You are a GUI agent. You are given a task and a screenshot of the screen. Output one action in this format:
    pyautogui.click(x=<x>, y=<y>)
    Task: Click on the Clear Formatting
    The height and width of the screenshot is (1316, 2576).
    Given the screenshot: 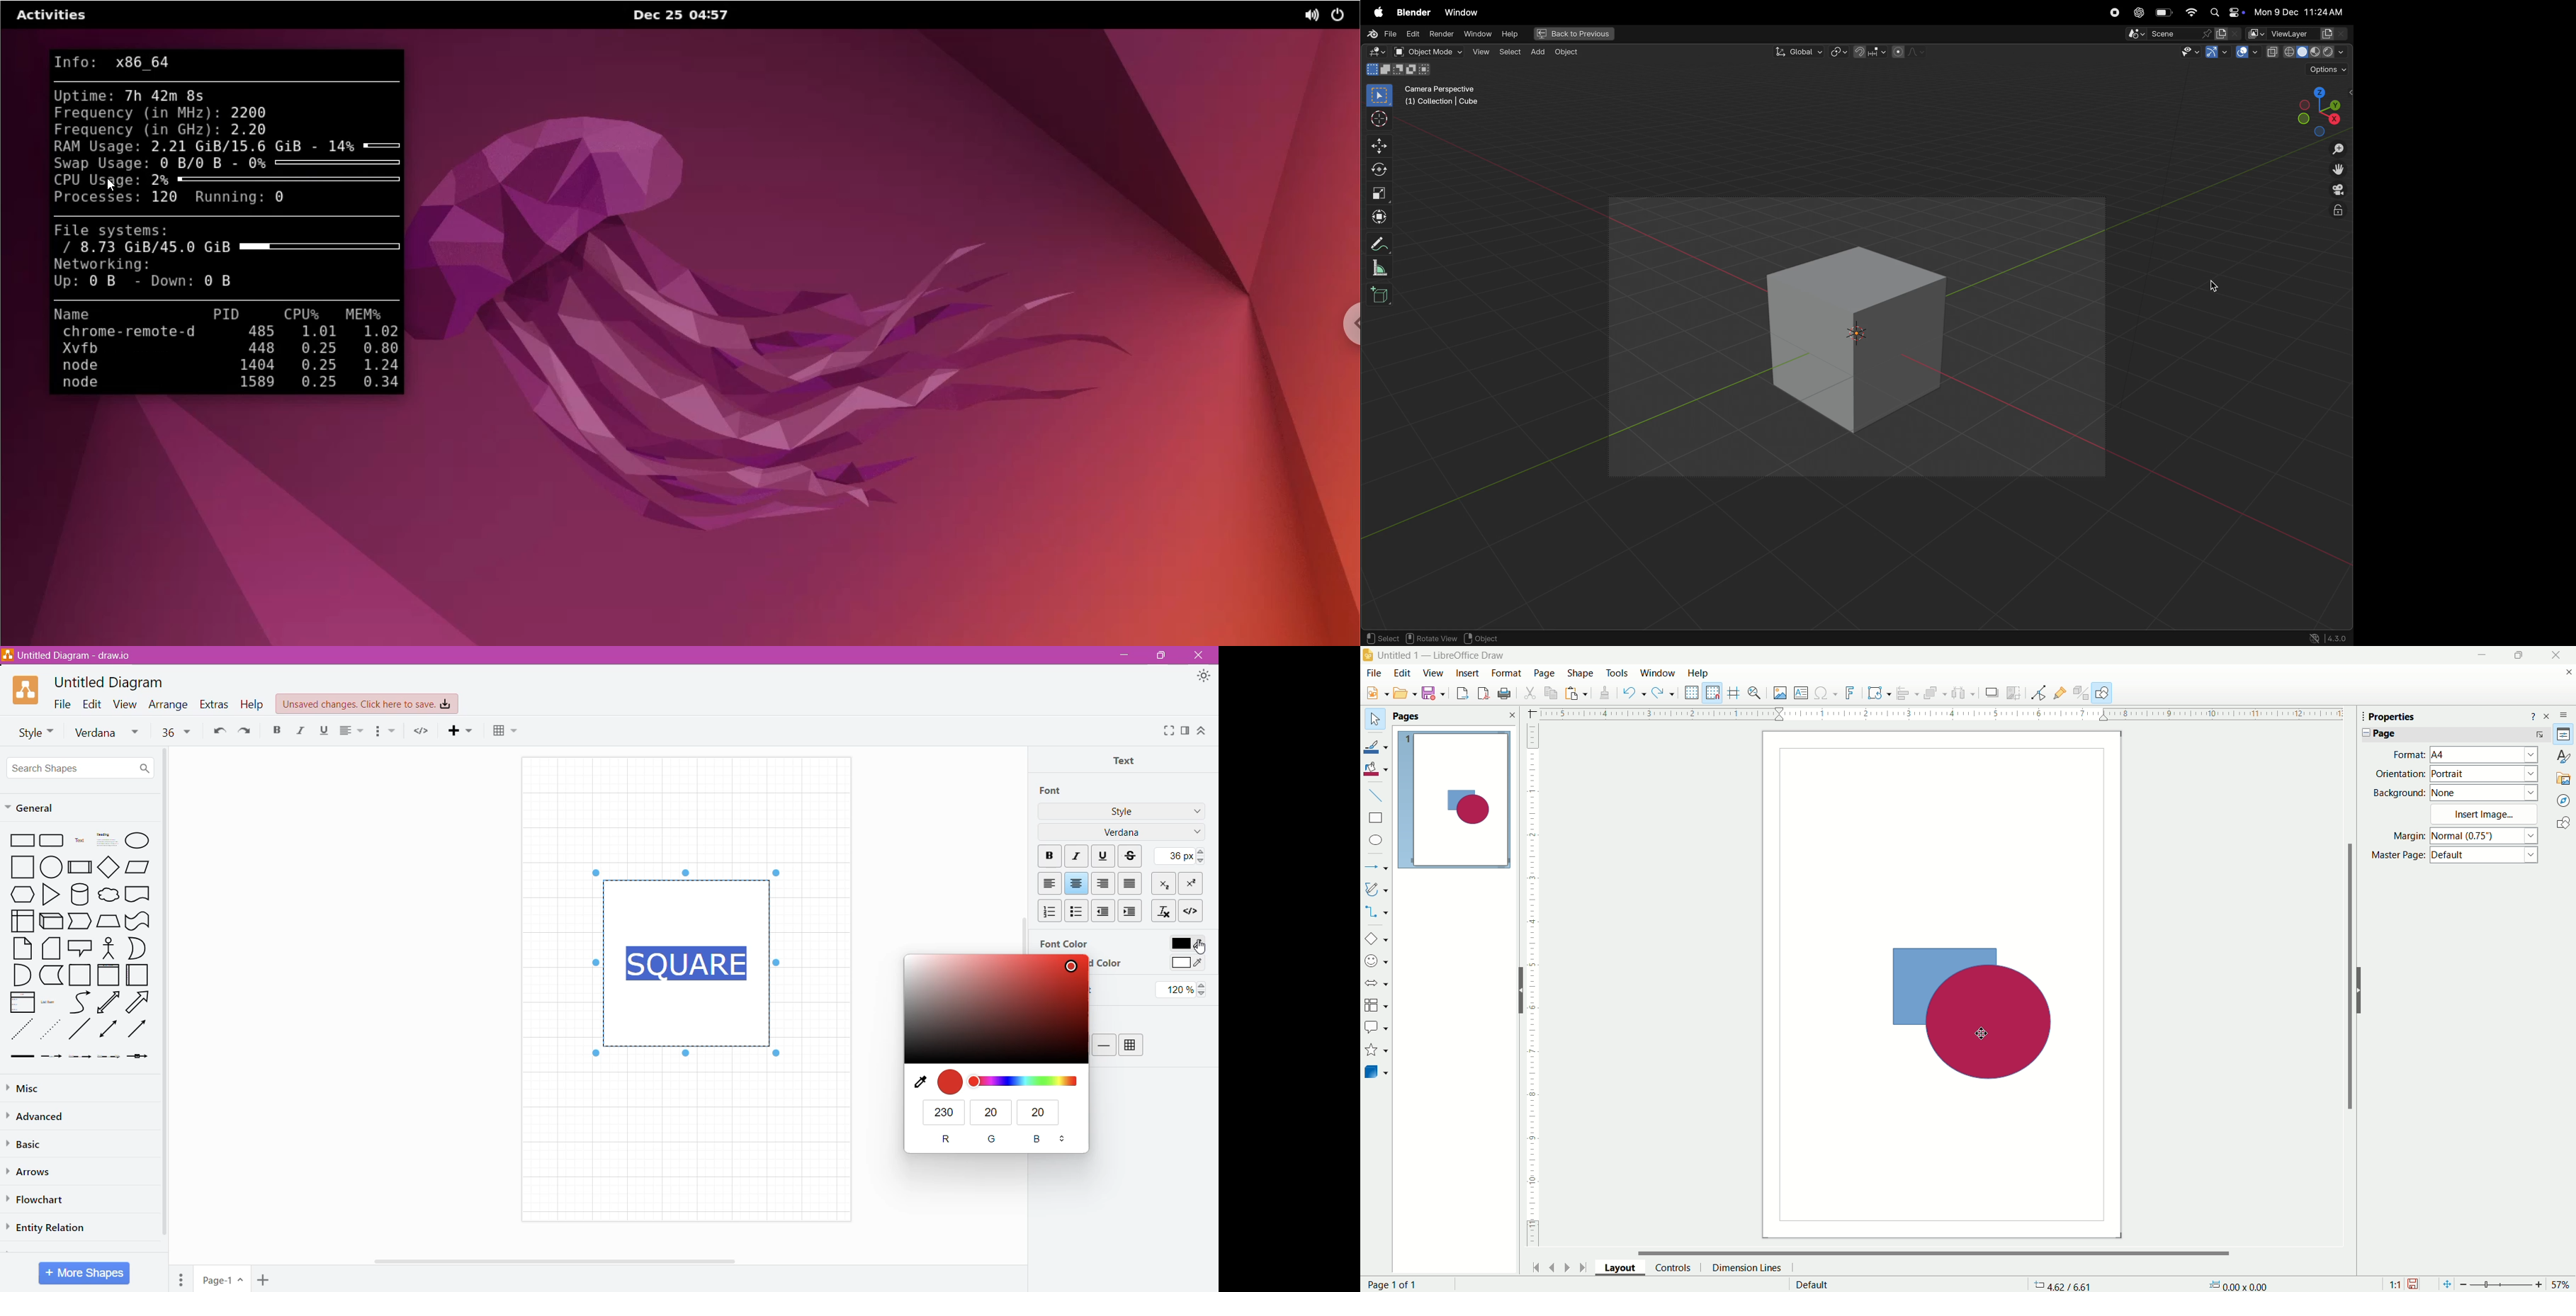 What is the action you would take?
    pyautogui.click(x=1163, y=910)
    